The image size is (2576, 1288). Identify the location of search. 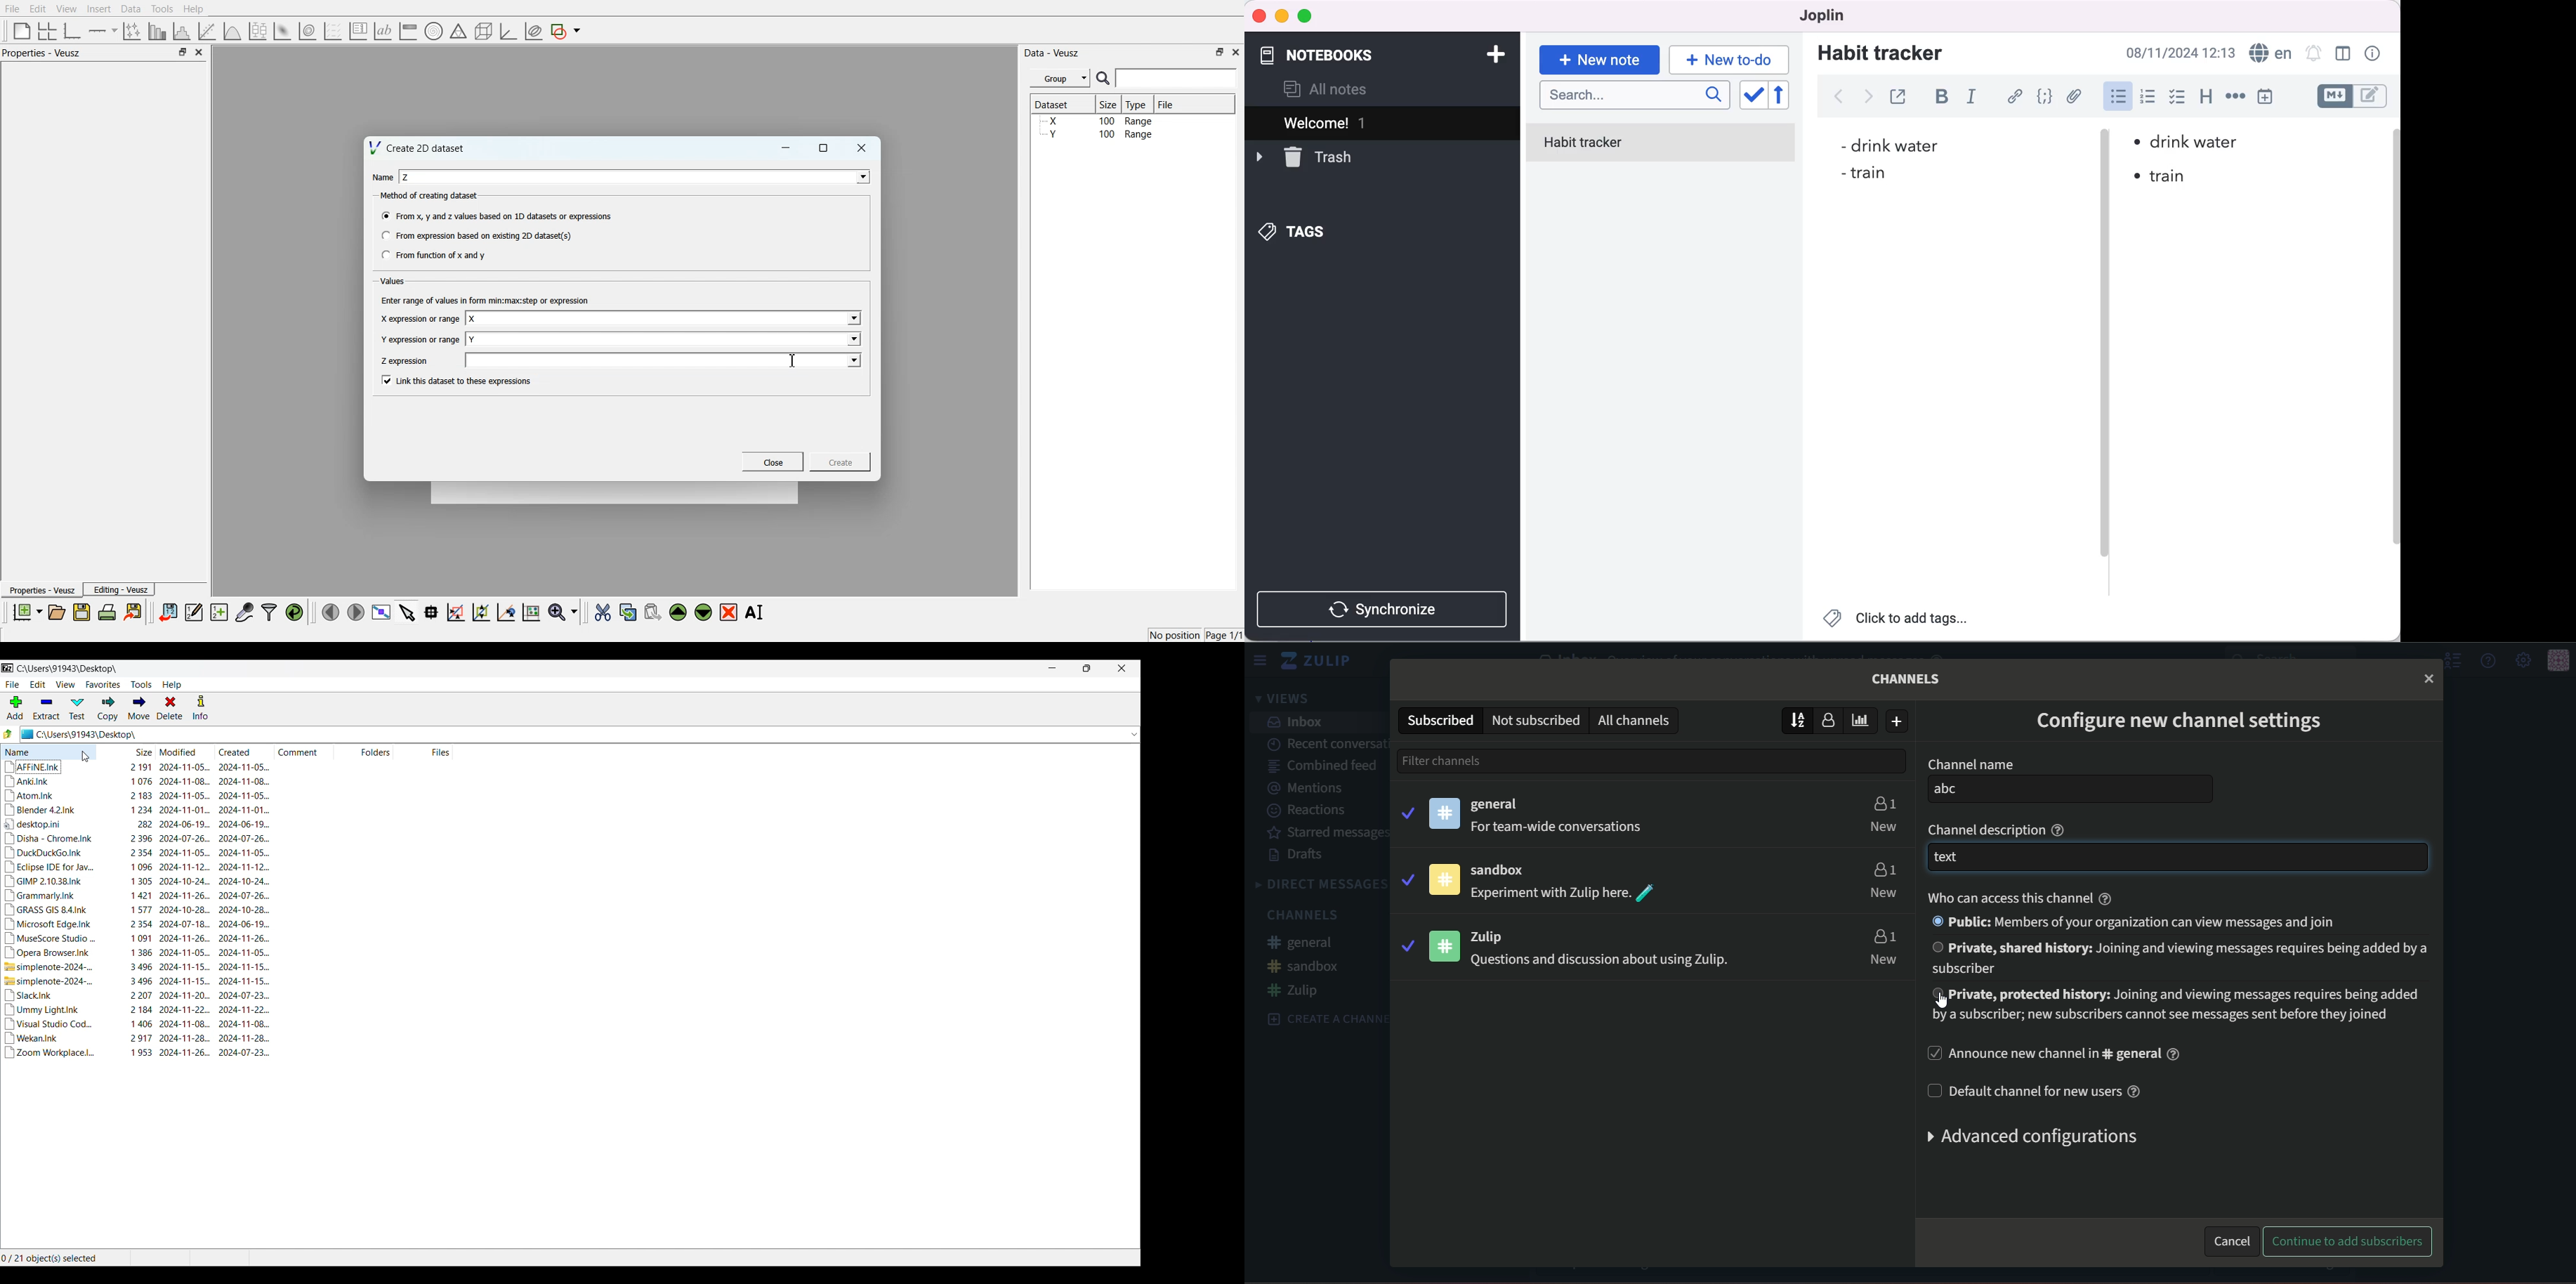
(1635, 96).